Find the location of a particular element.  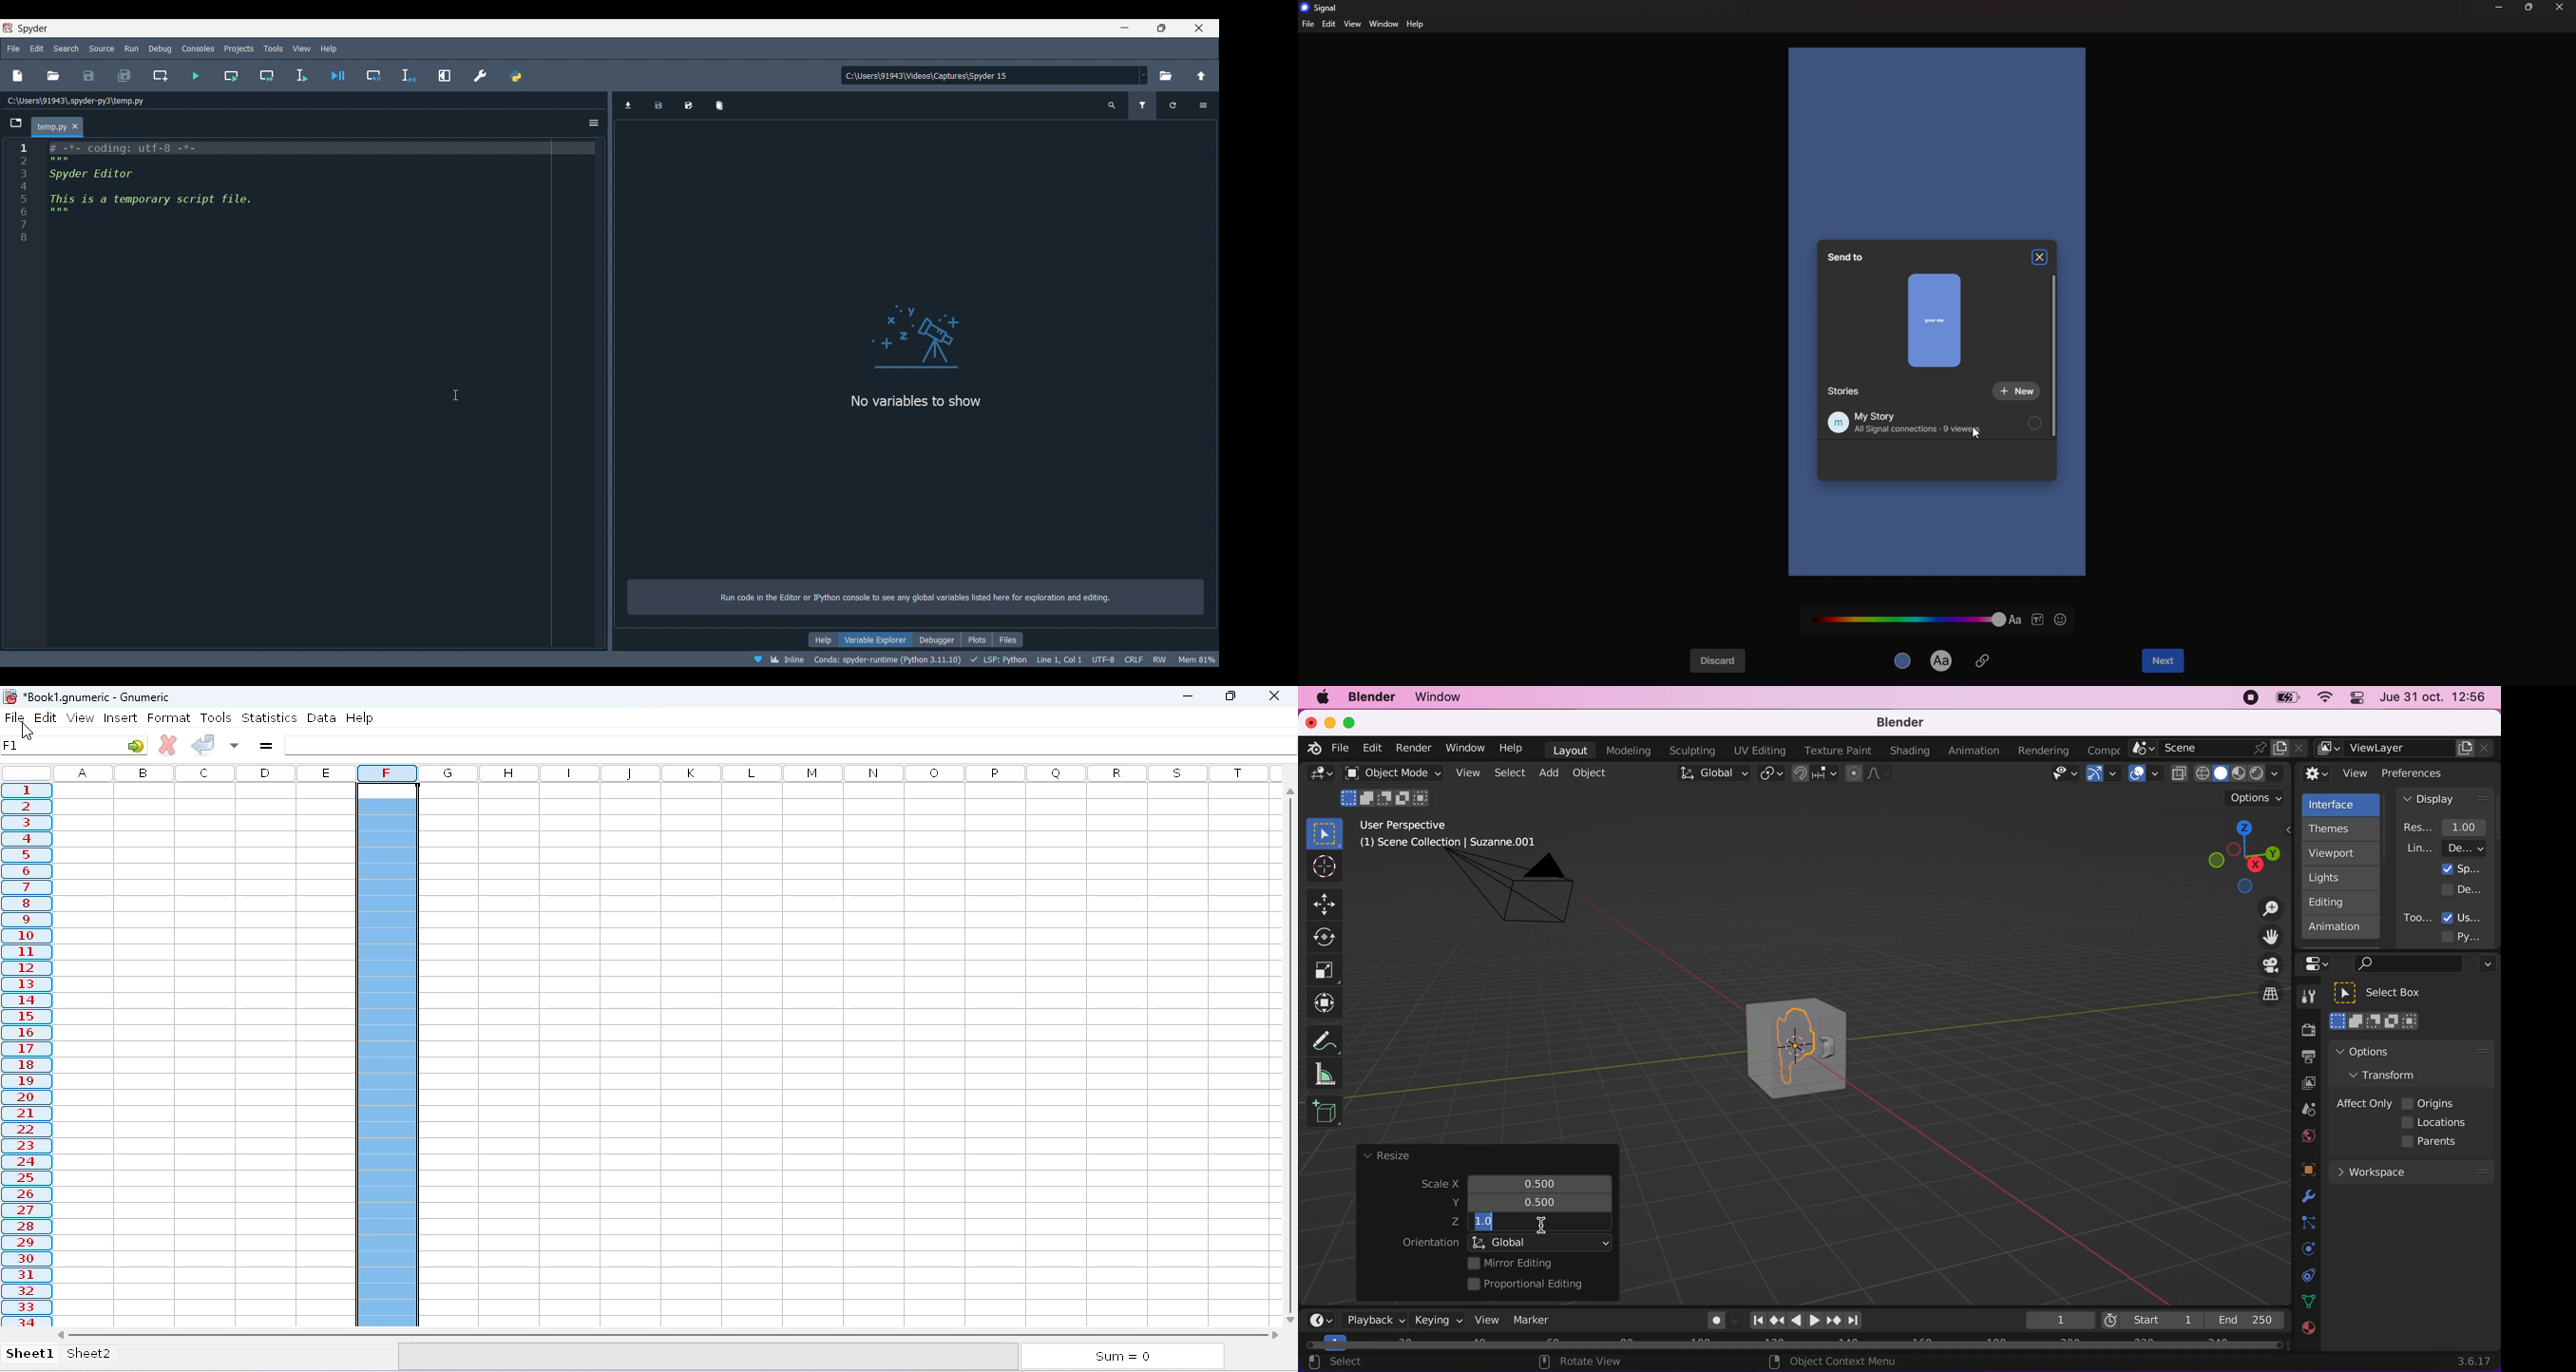

Help menu is located at coordinates (328, 48).